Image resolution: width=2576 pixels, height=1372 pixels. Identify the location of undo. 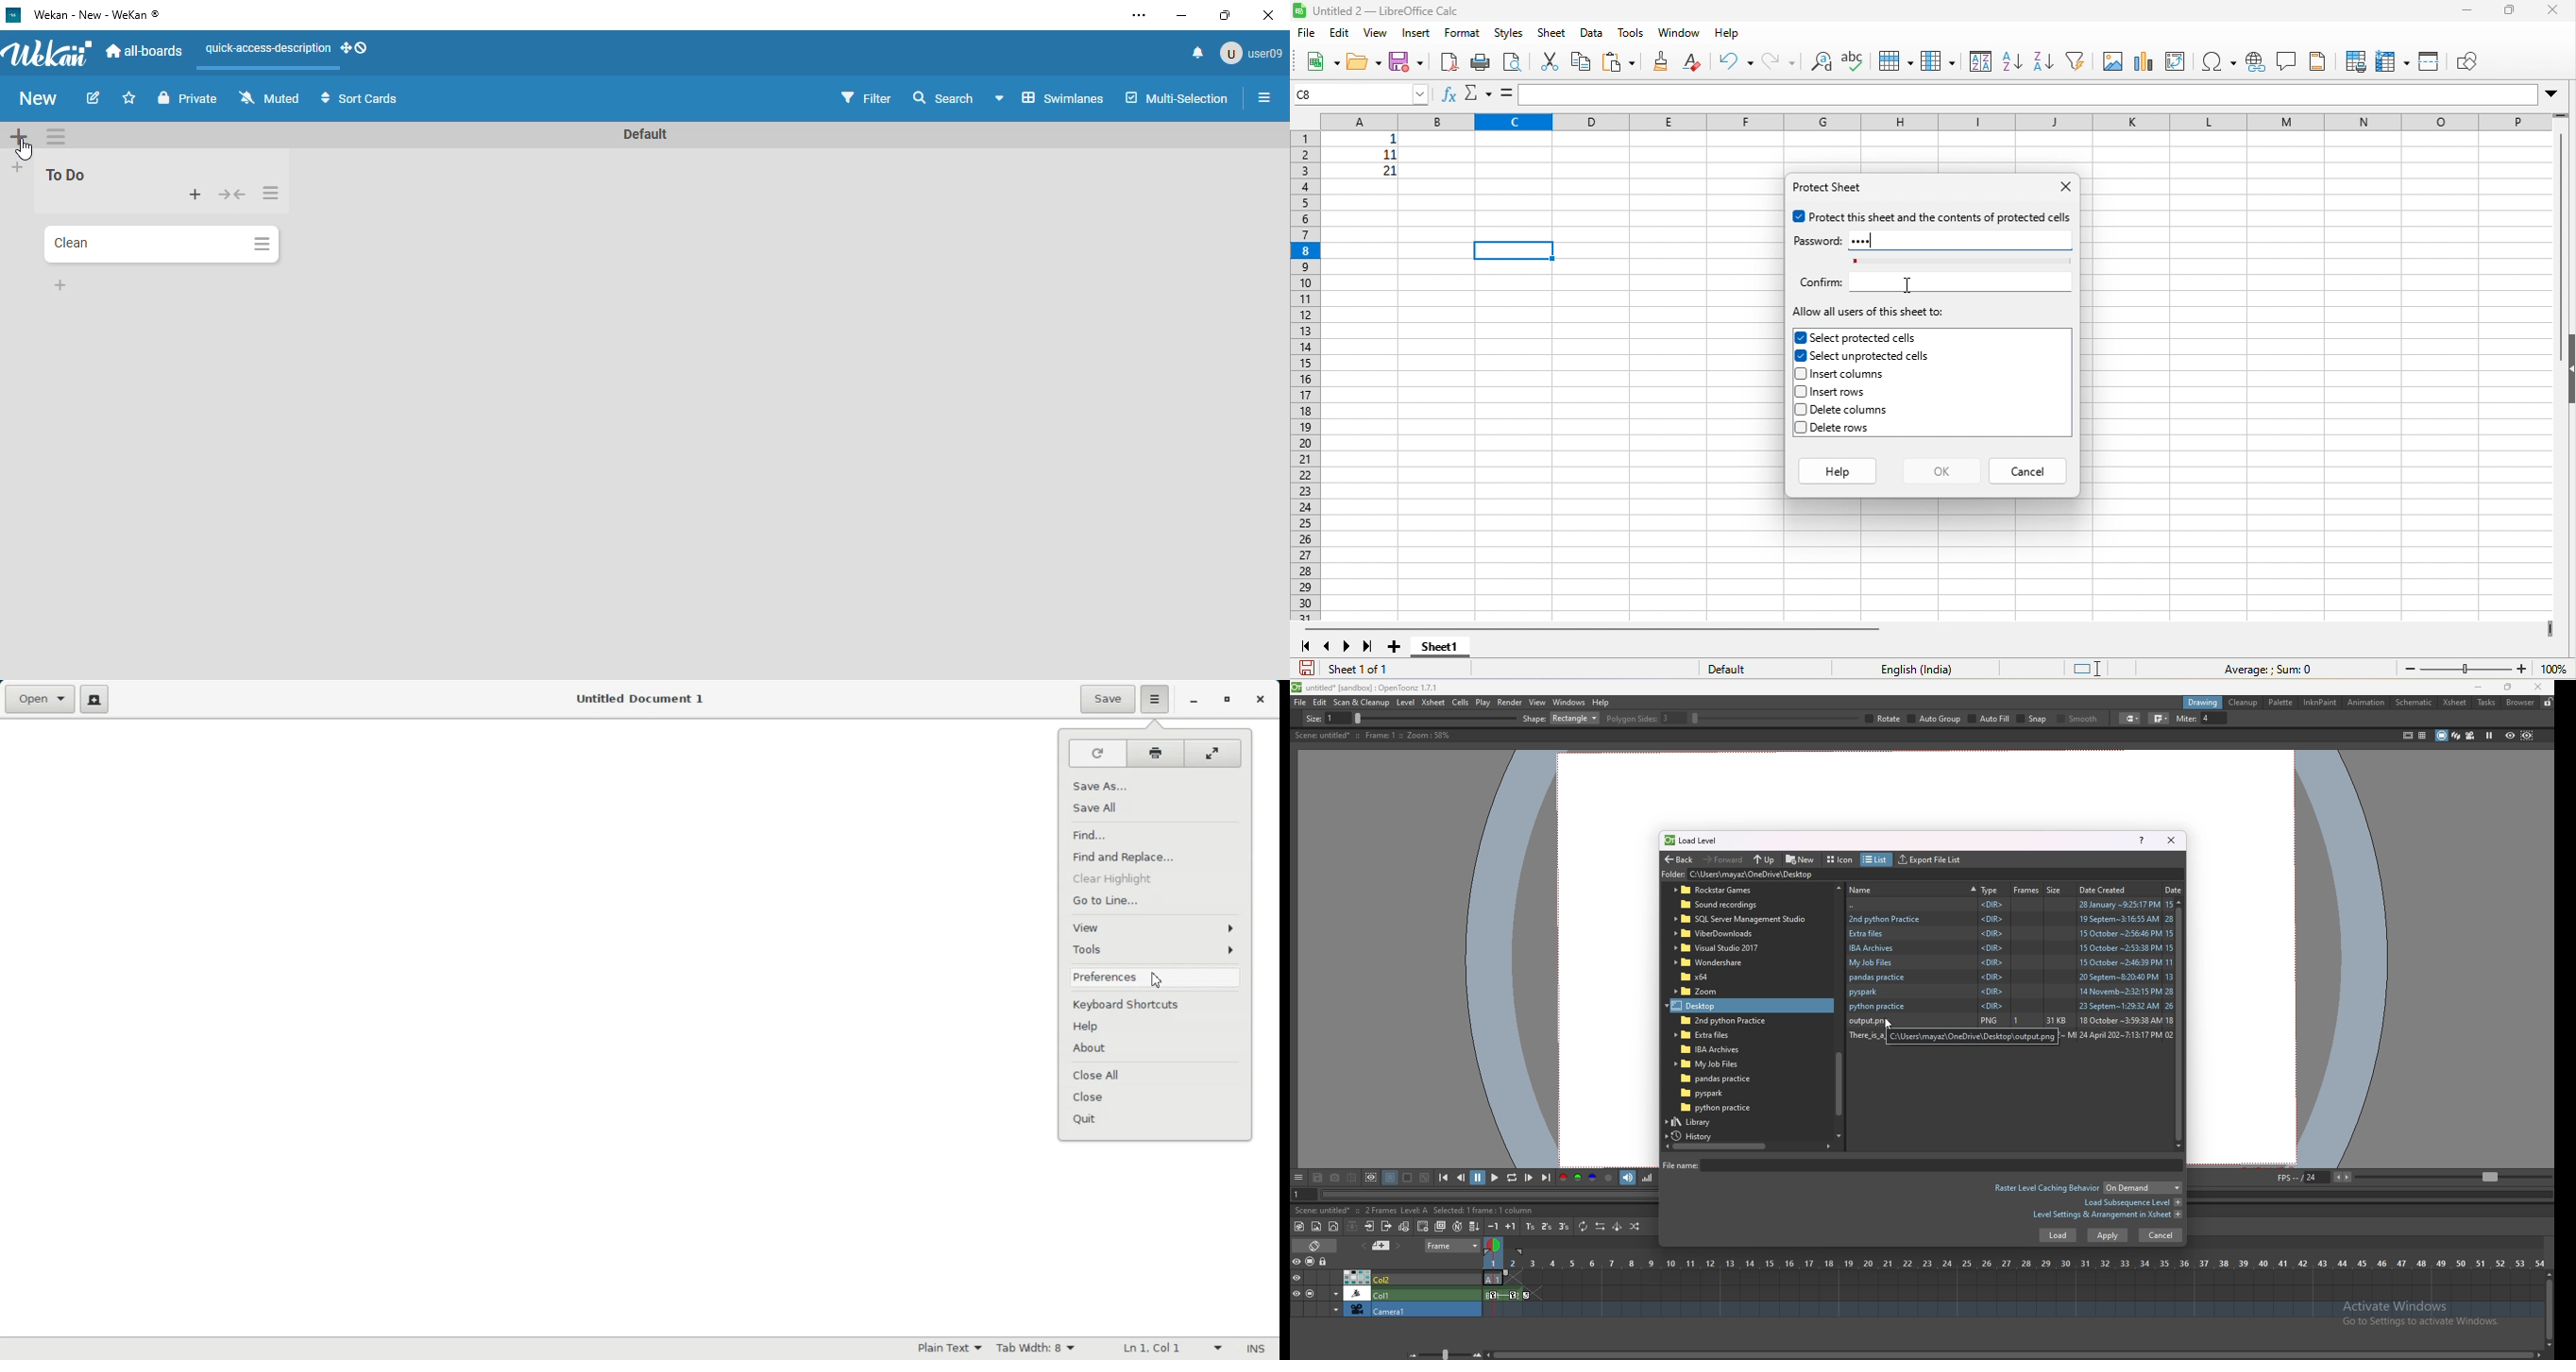
(1736, 62).